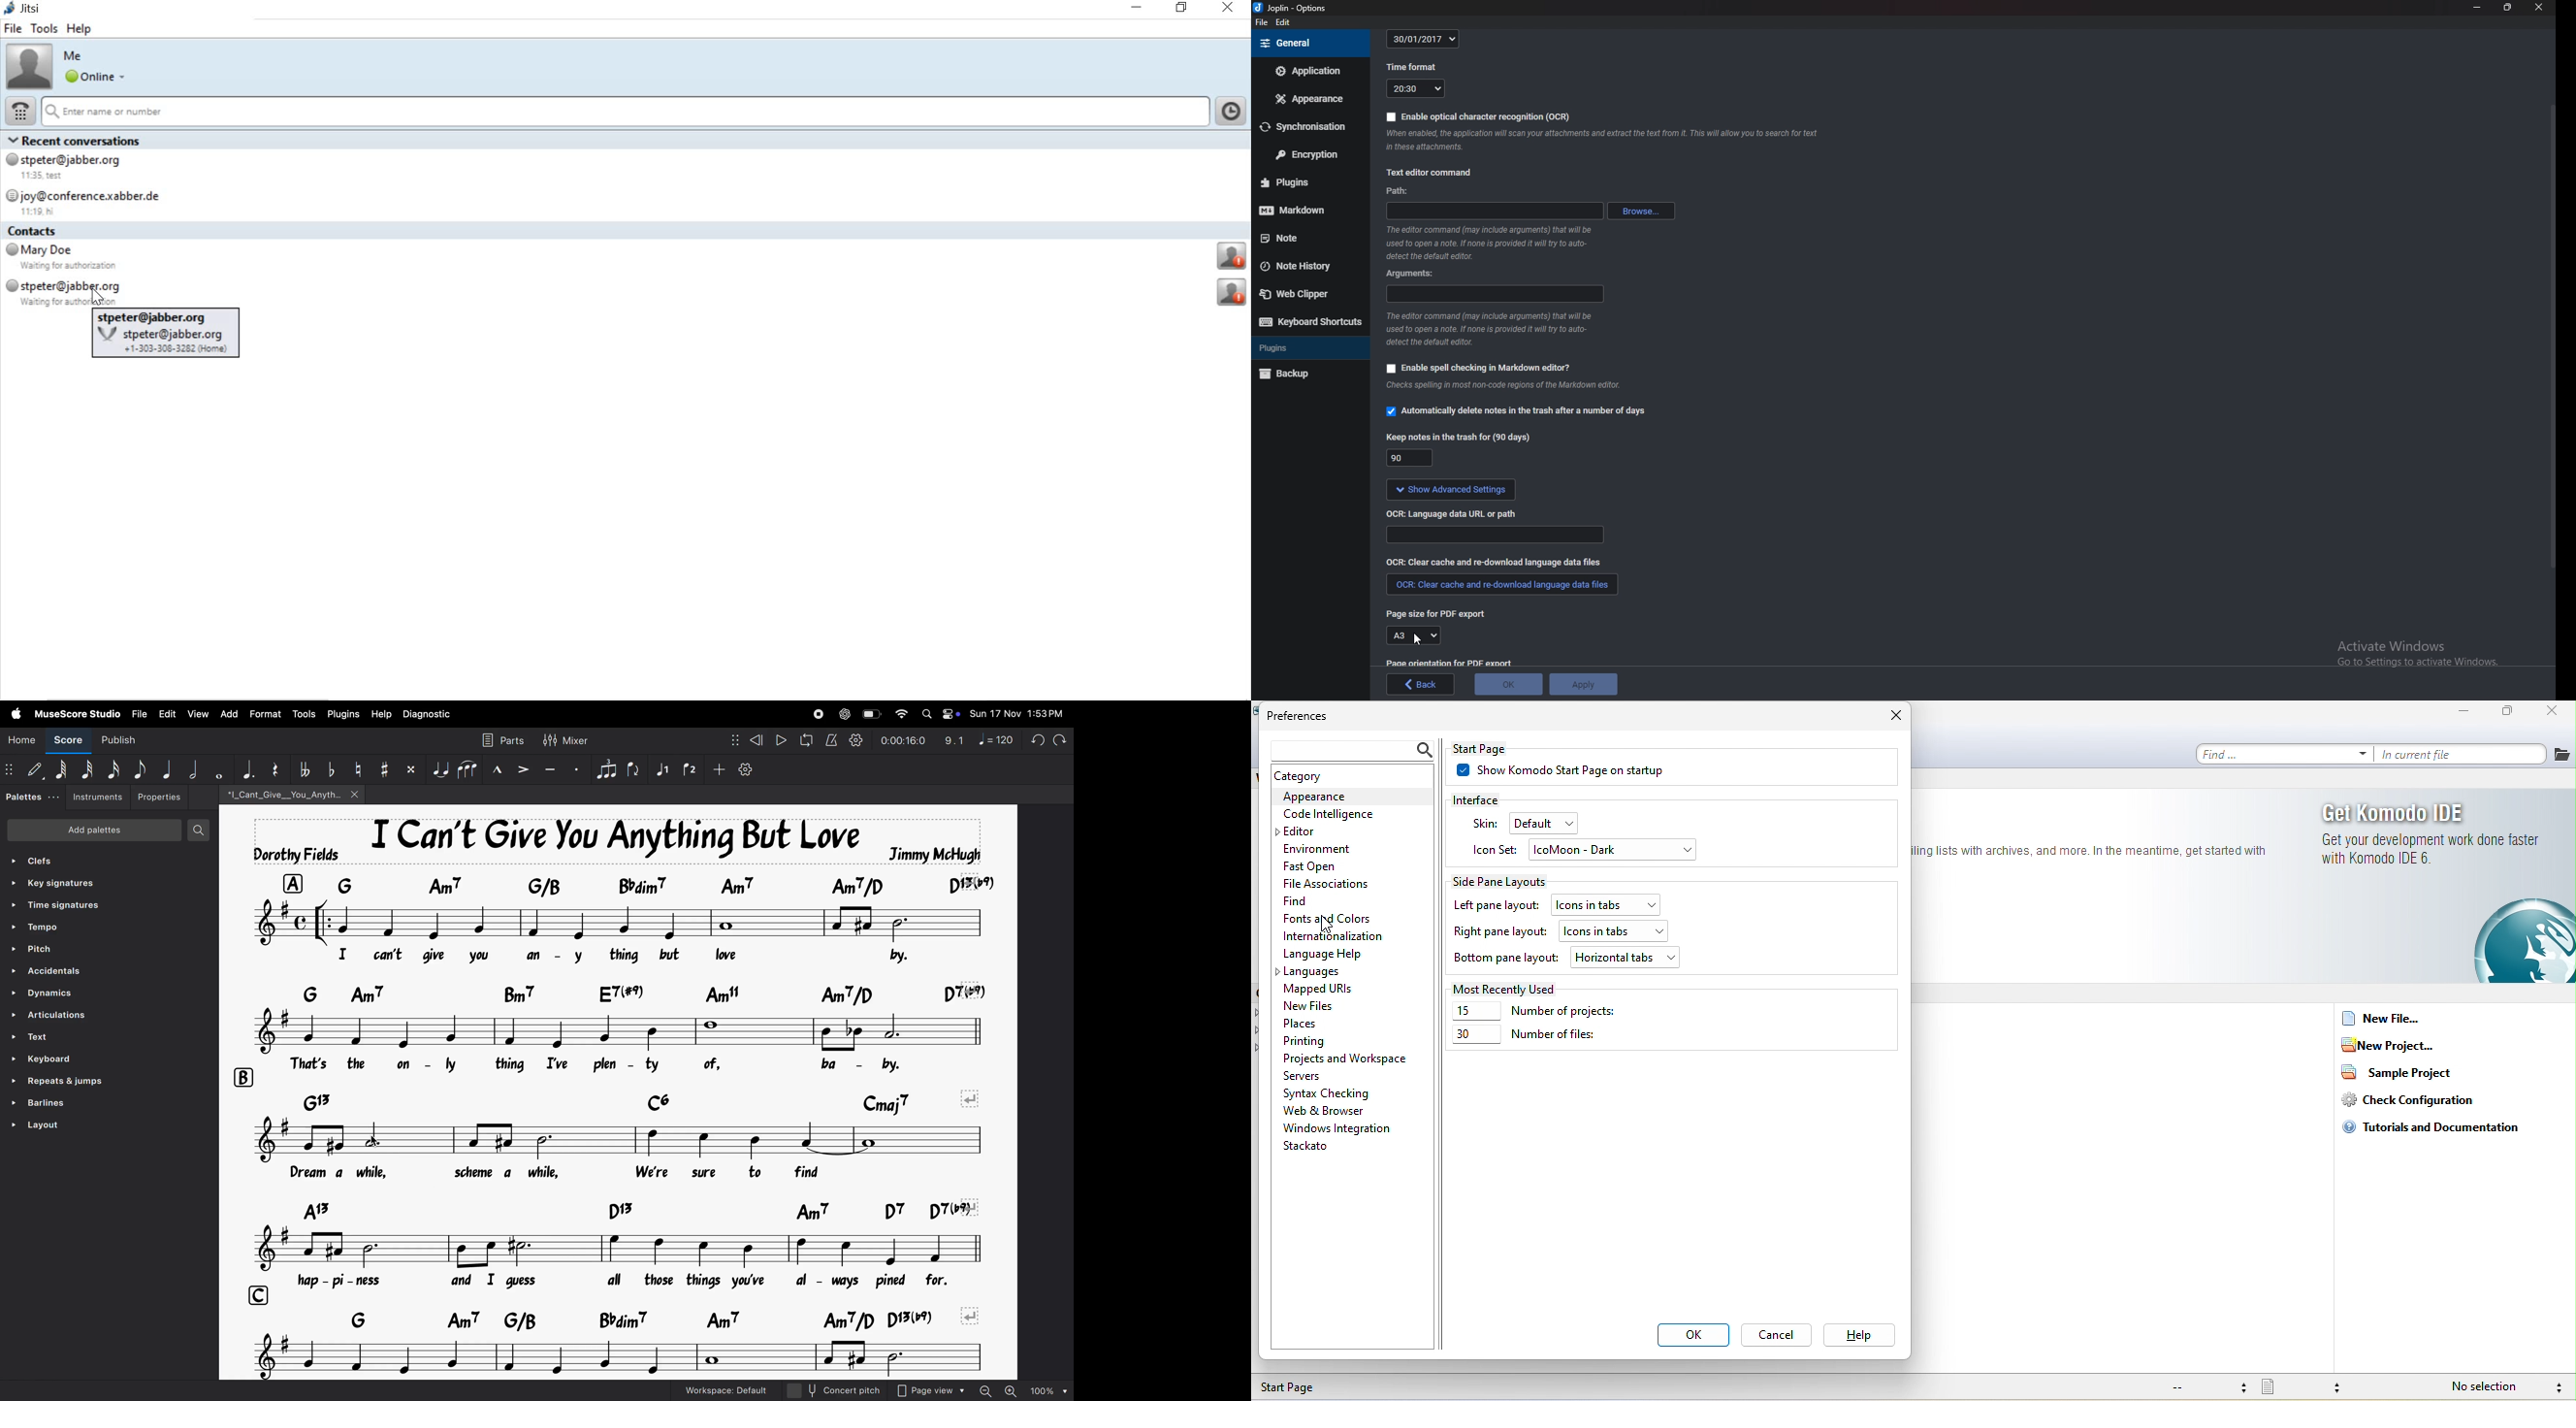 The image size is (2576, 1428). Describe the element at coordinates (38, 1124) in the screenshot. I see `layout` at that location.